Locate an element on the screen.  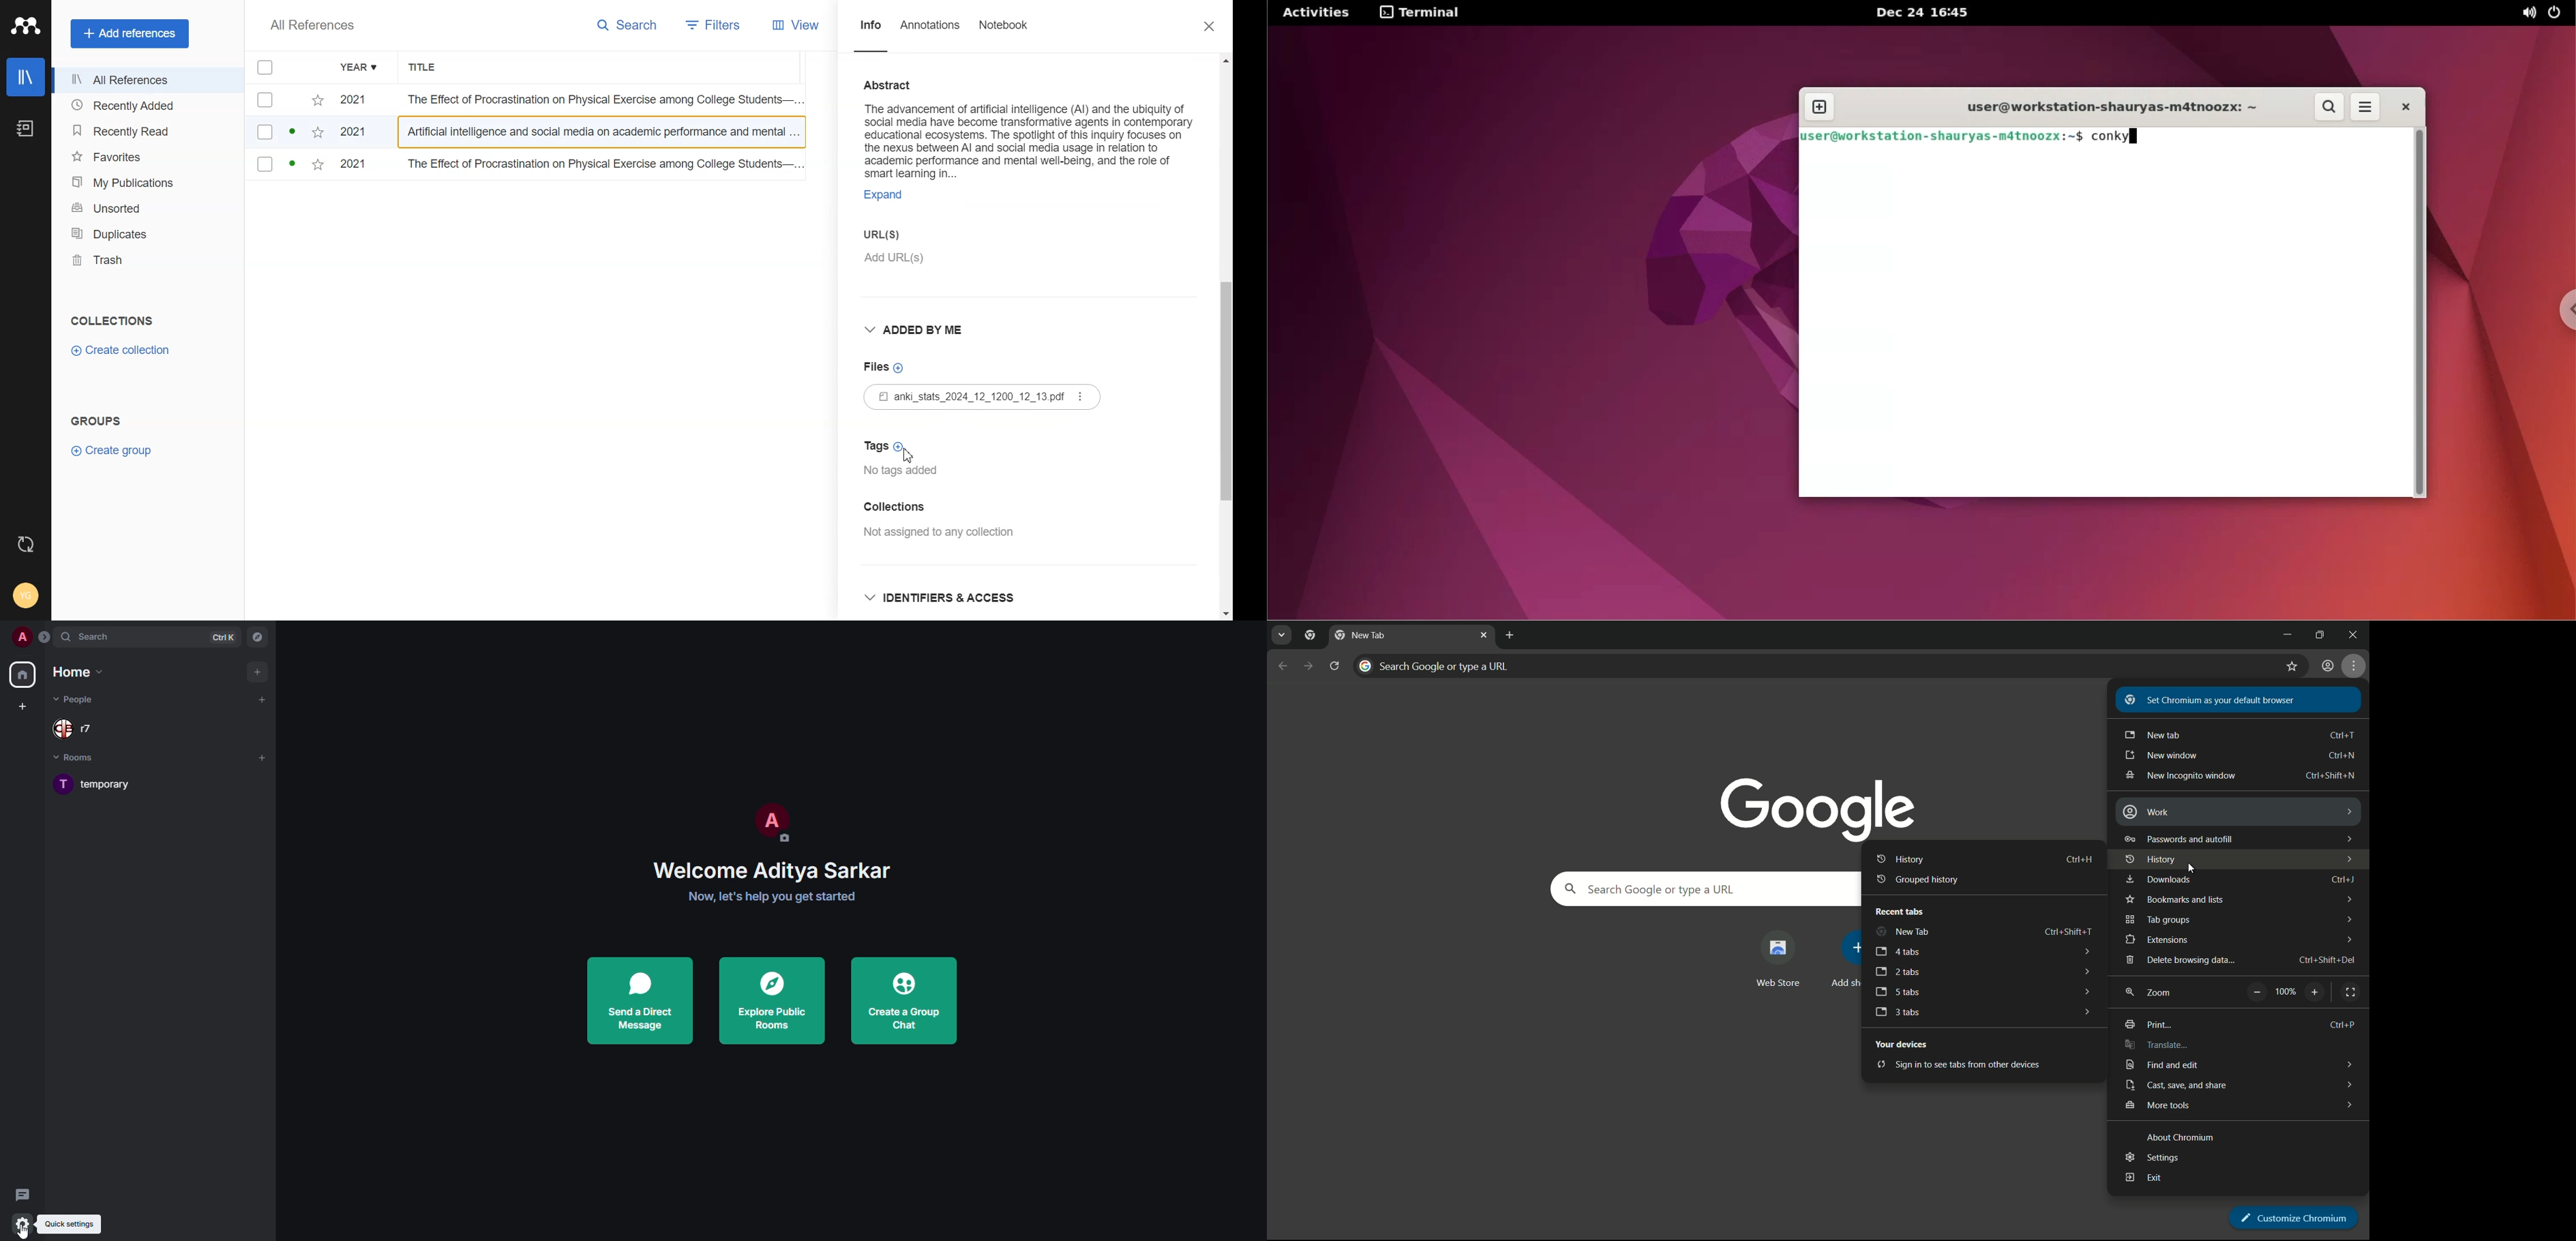
forward is located at coordinates (1307, 666).